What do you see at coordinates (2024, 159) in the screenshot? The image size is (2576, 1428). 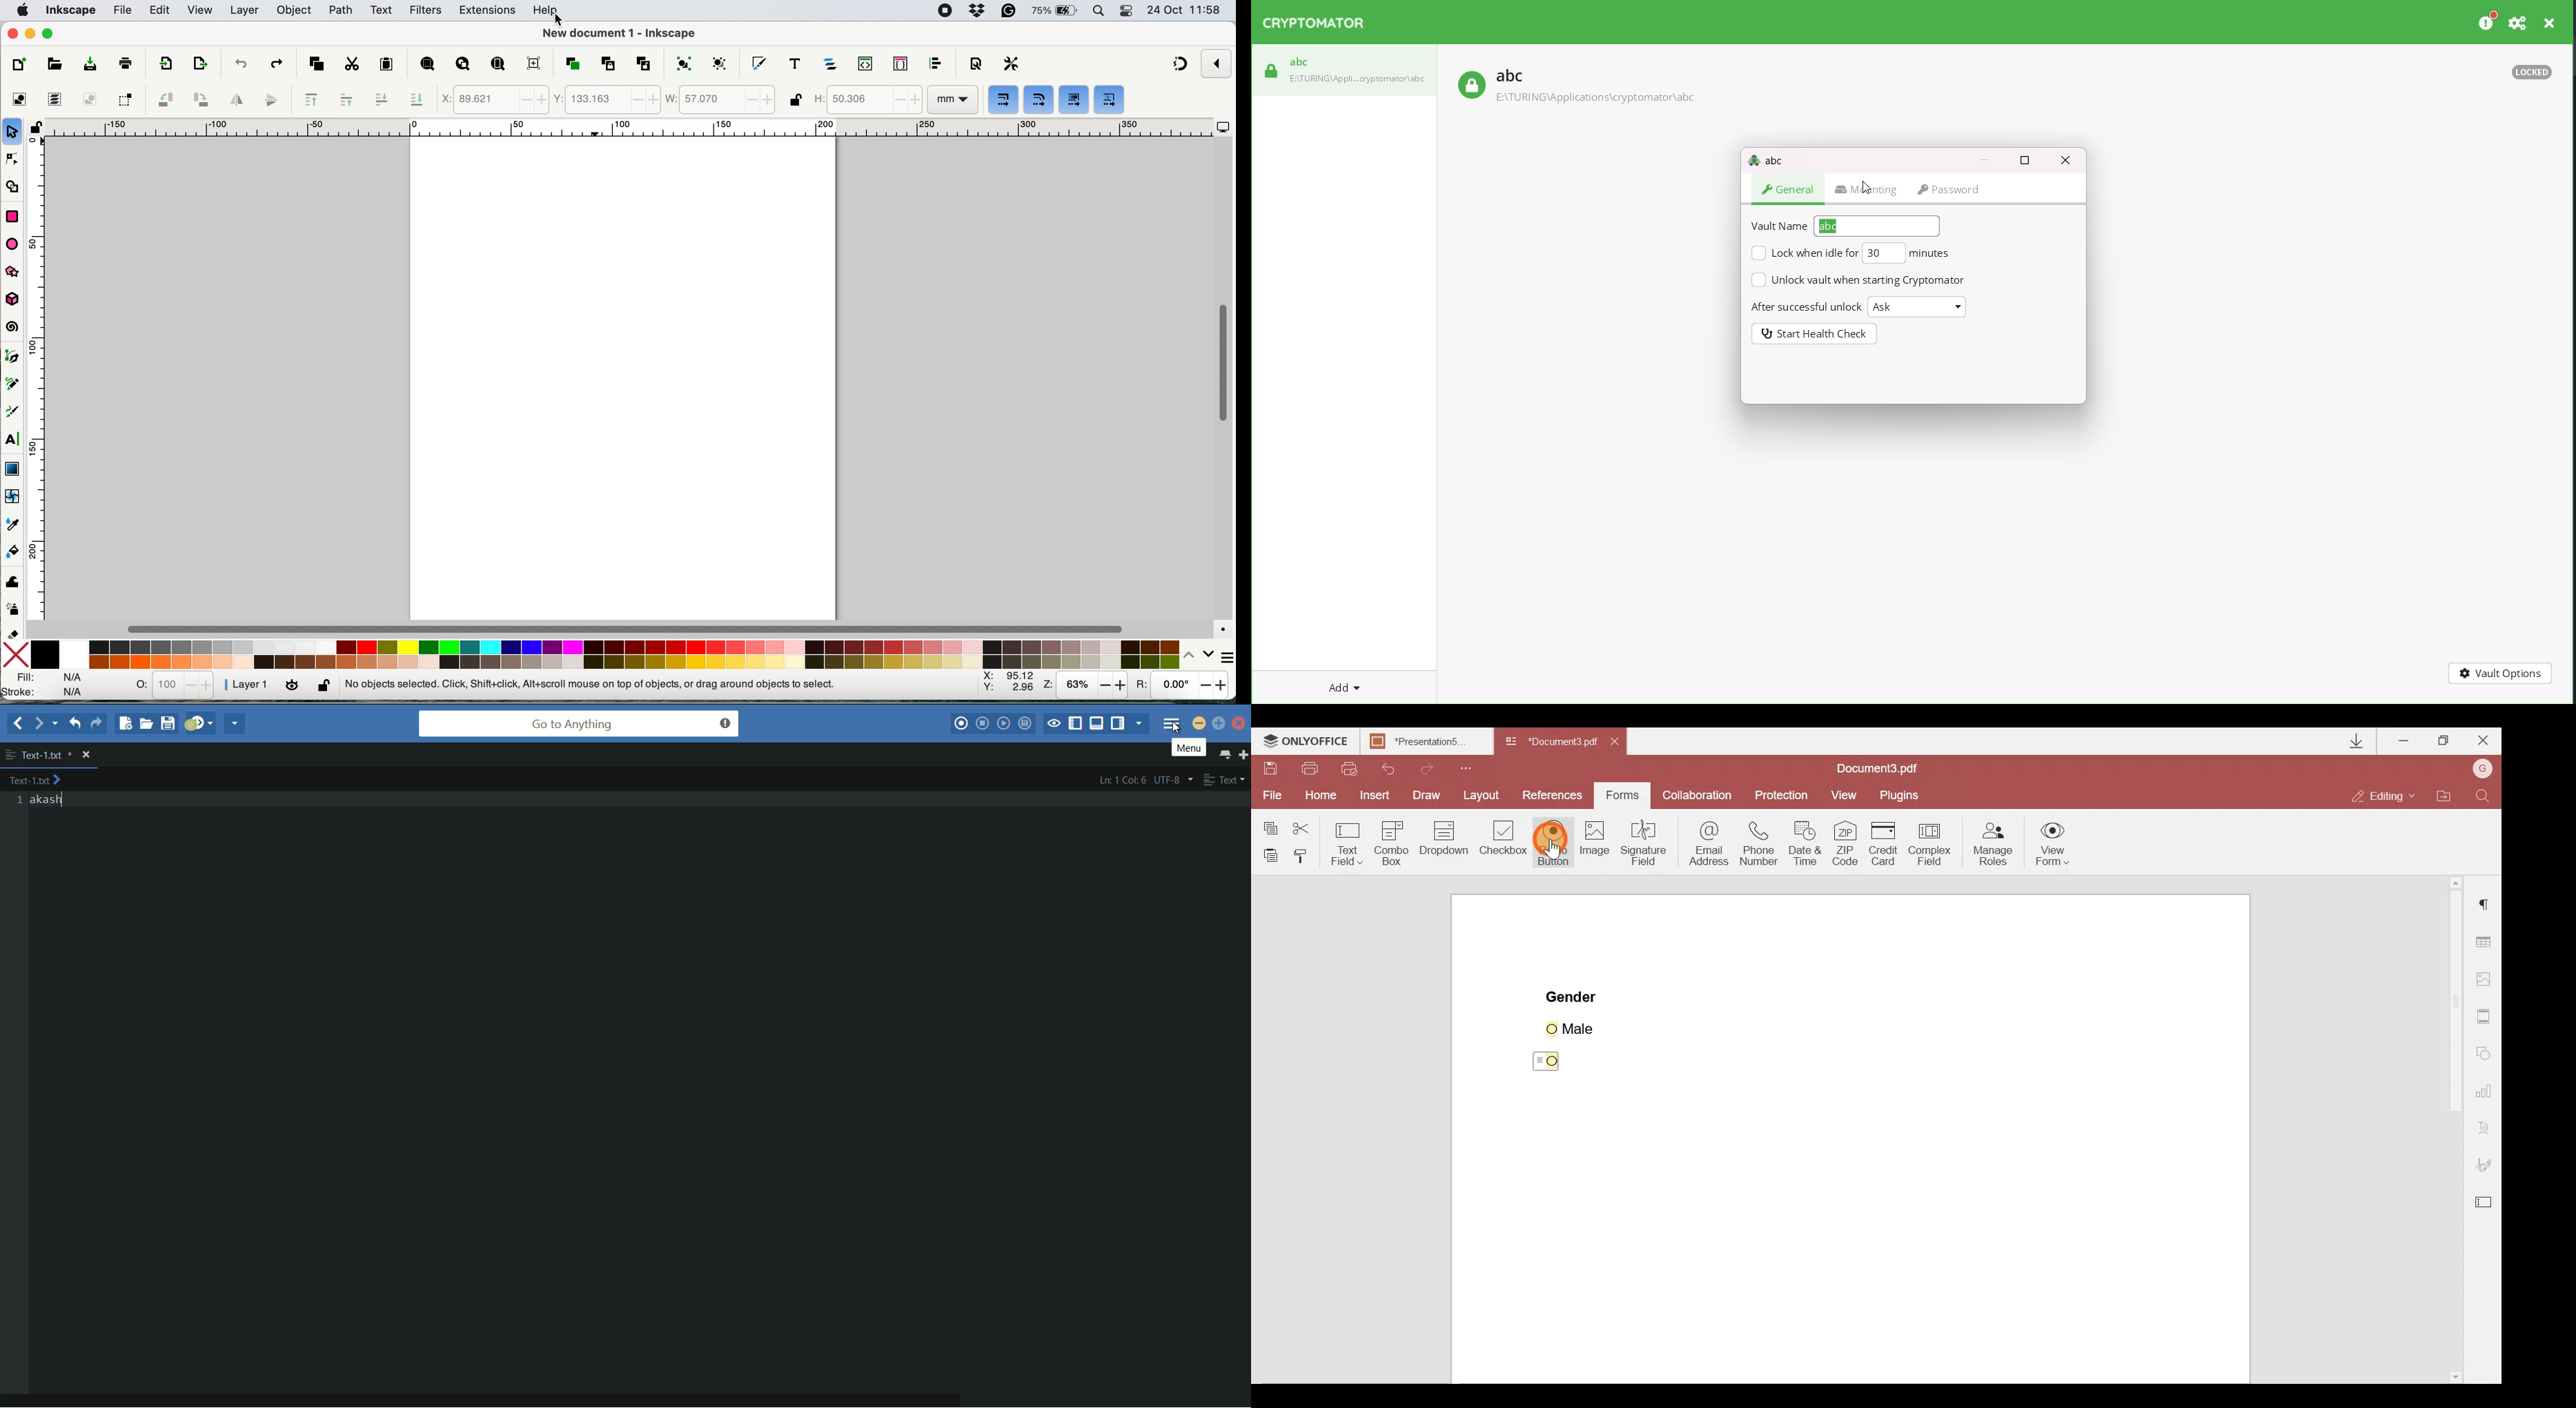 I see `maximize` at bounding box center [2024, 159].